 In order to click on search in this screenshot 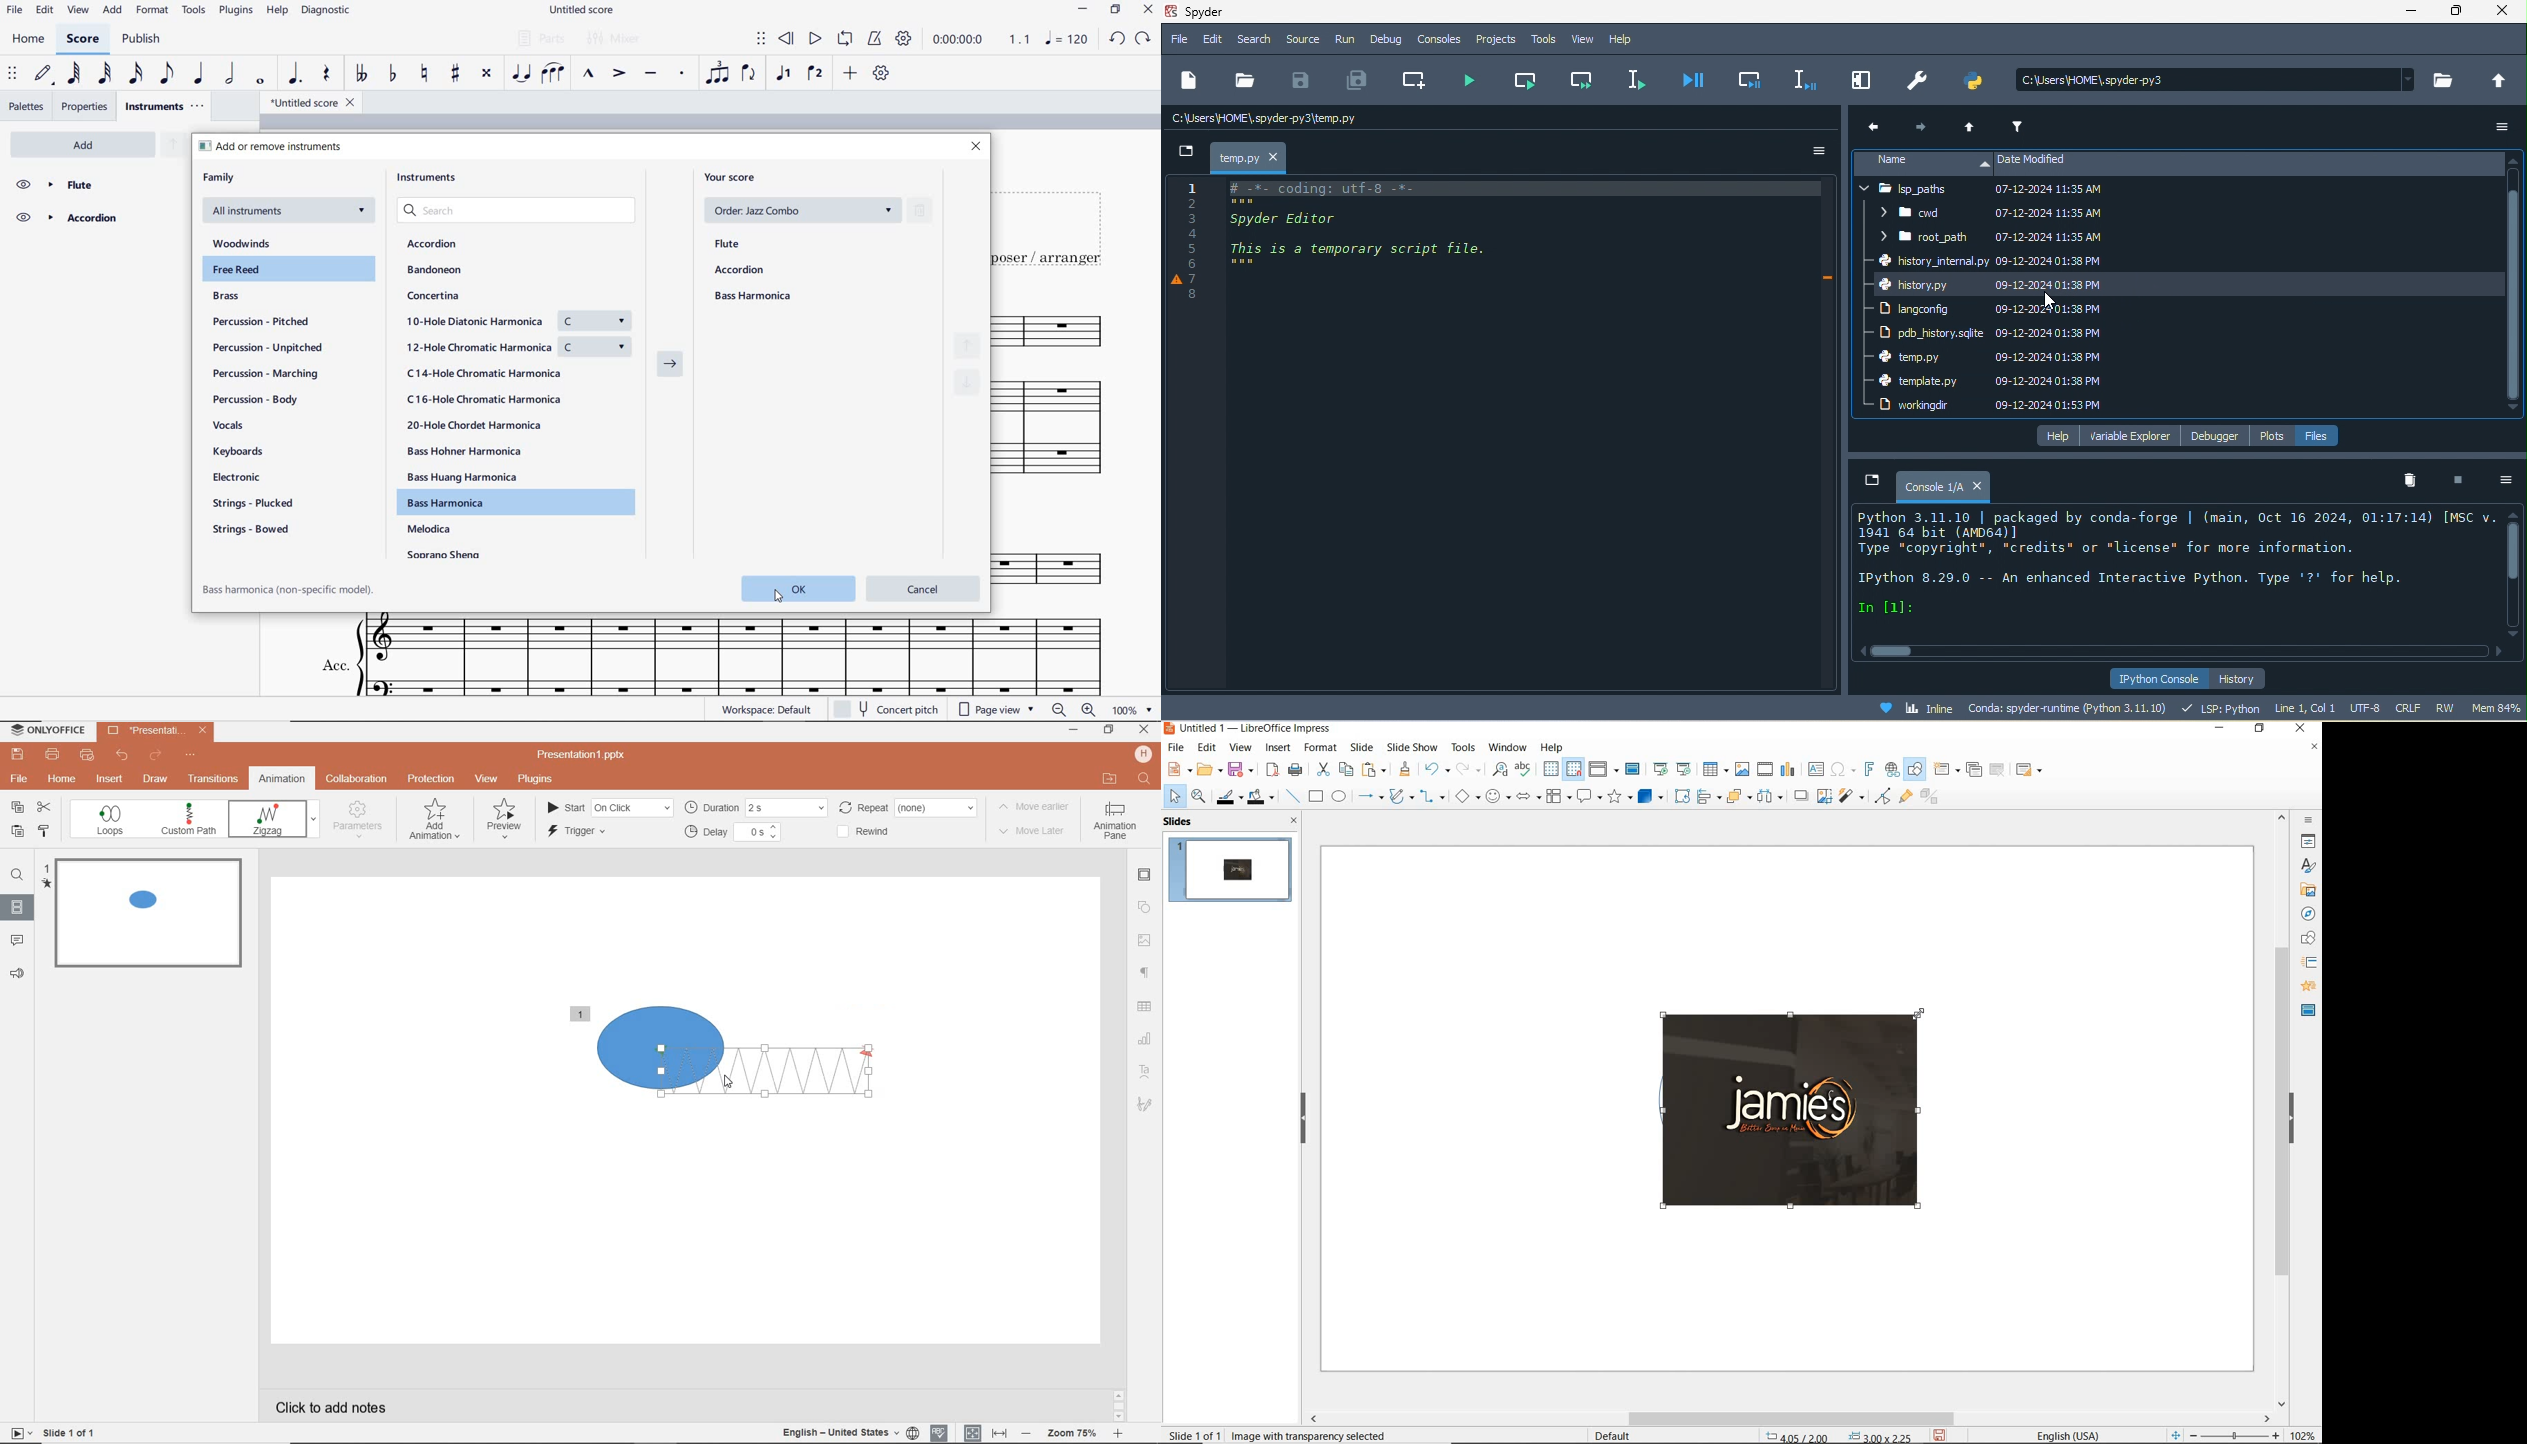, I will do `click(1253, 38)`.